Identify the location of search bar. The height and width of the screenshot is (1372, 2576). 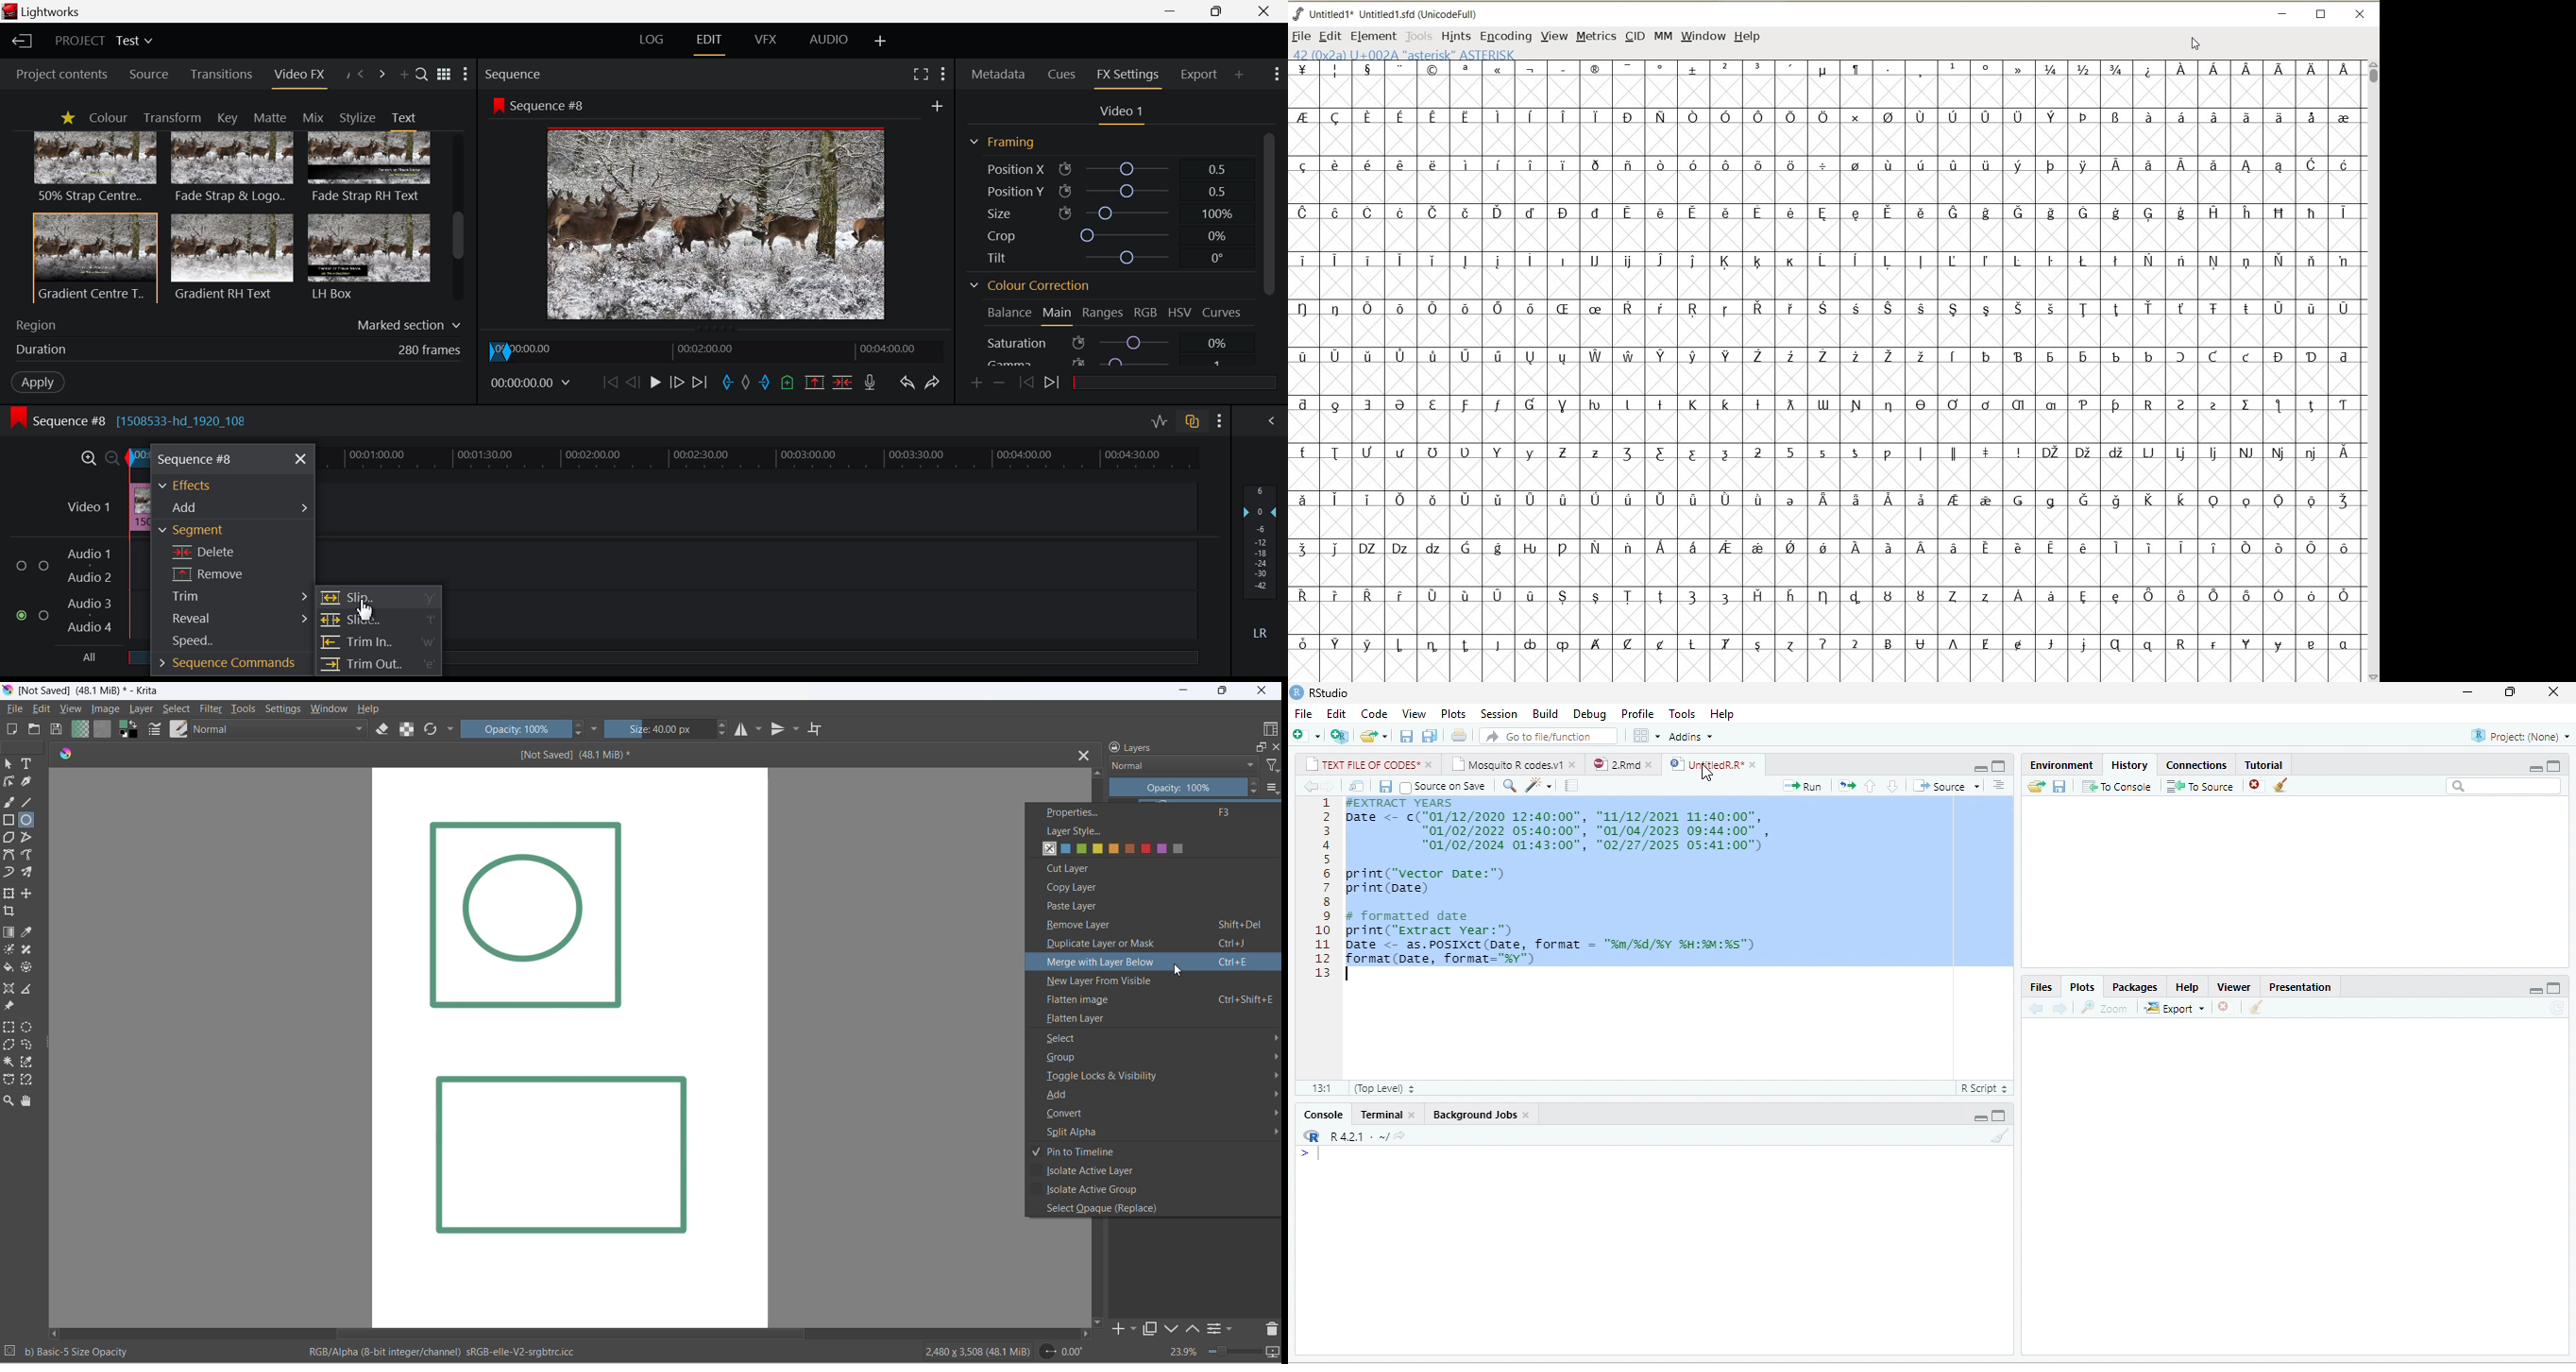
(2503, 787).